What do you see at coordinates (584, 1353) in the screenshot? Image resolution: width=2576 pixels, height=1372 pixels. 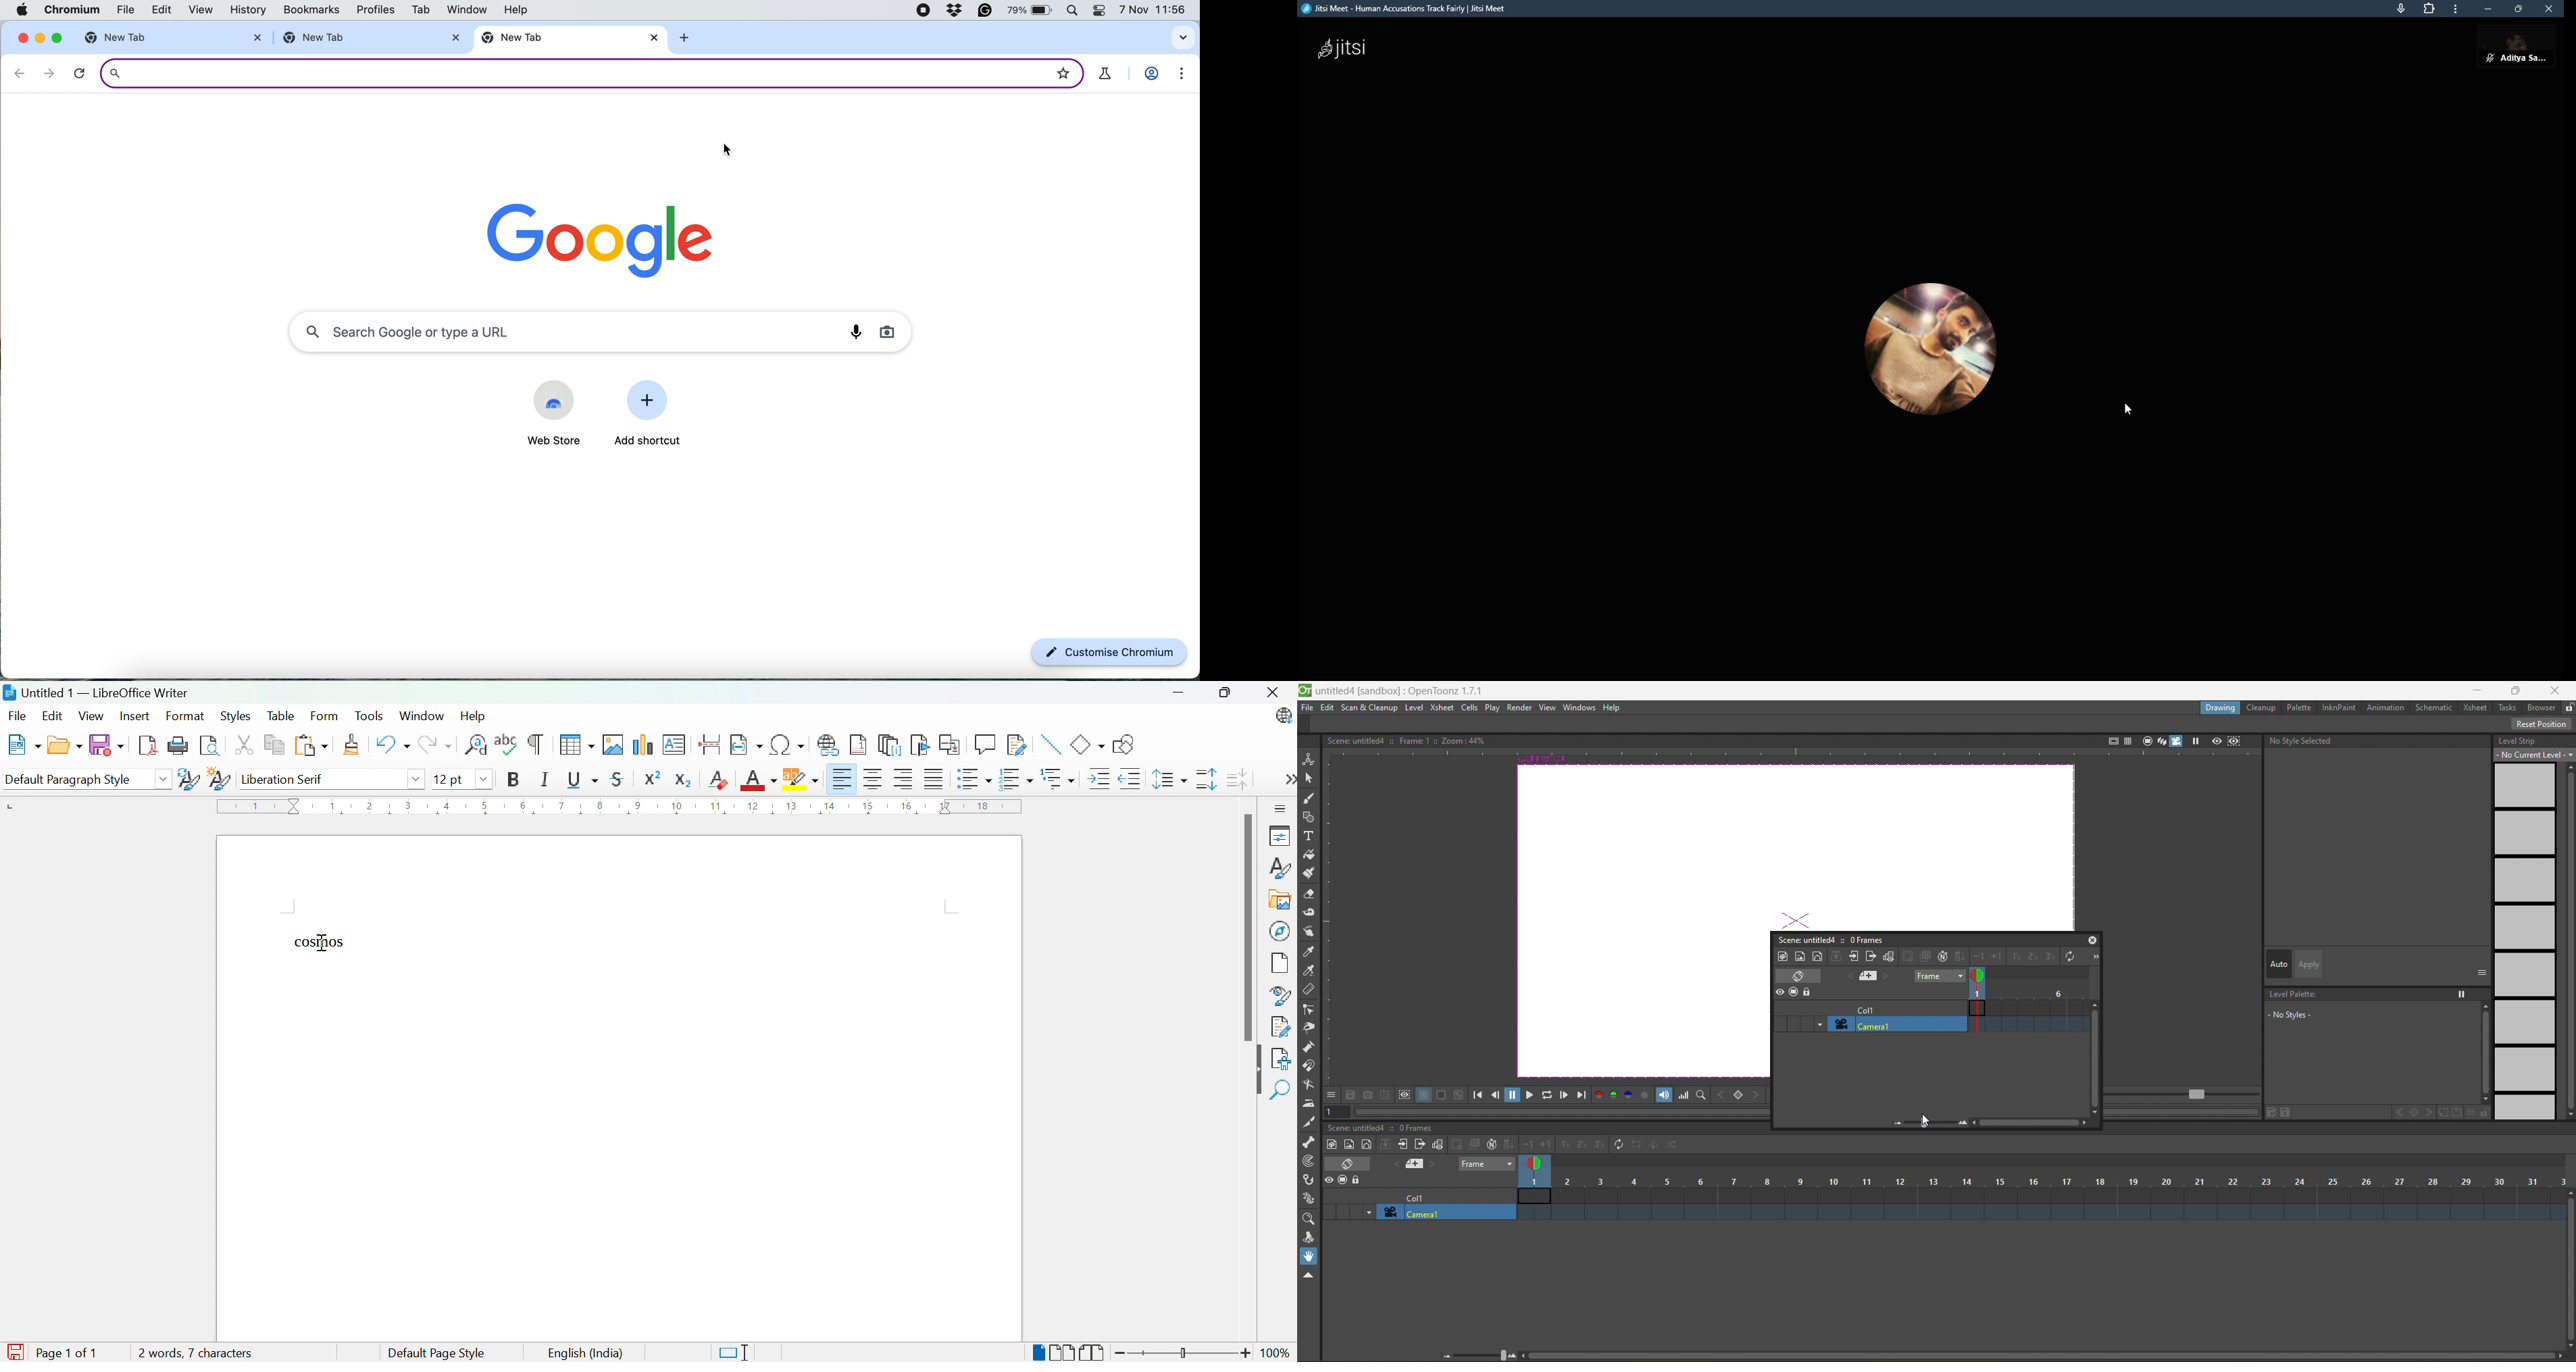 I see `English (India)` at bounding box center [584, 1353].